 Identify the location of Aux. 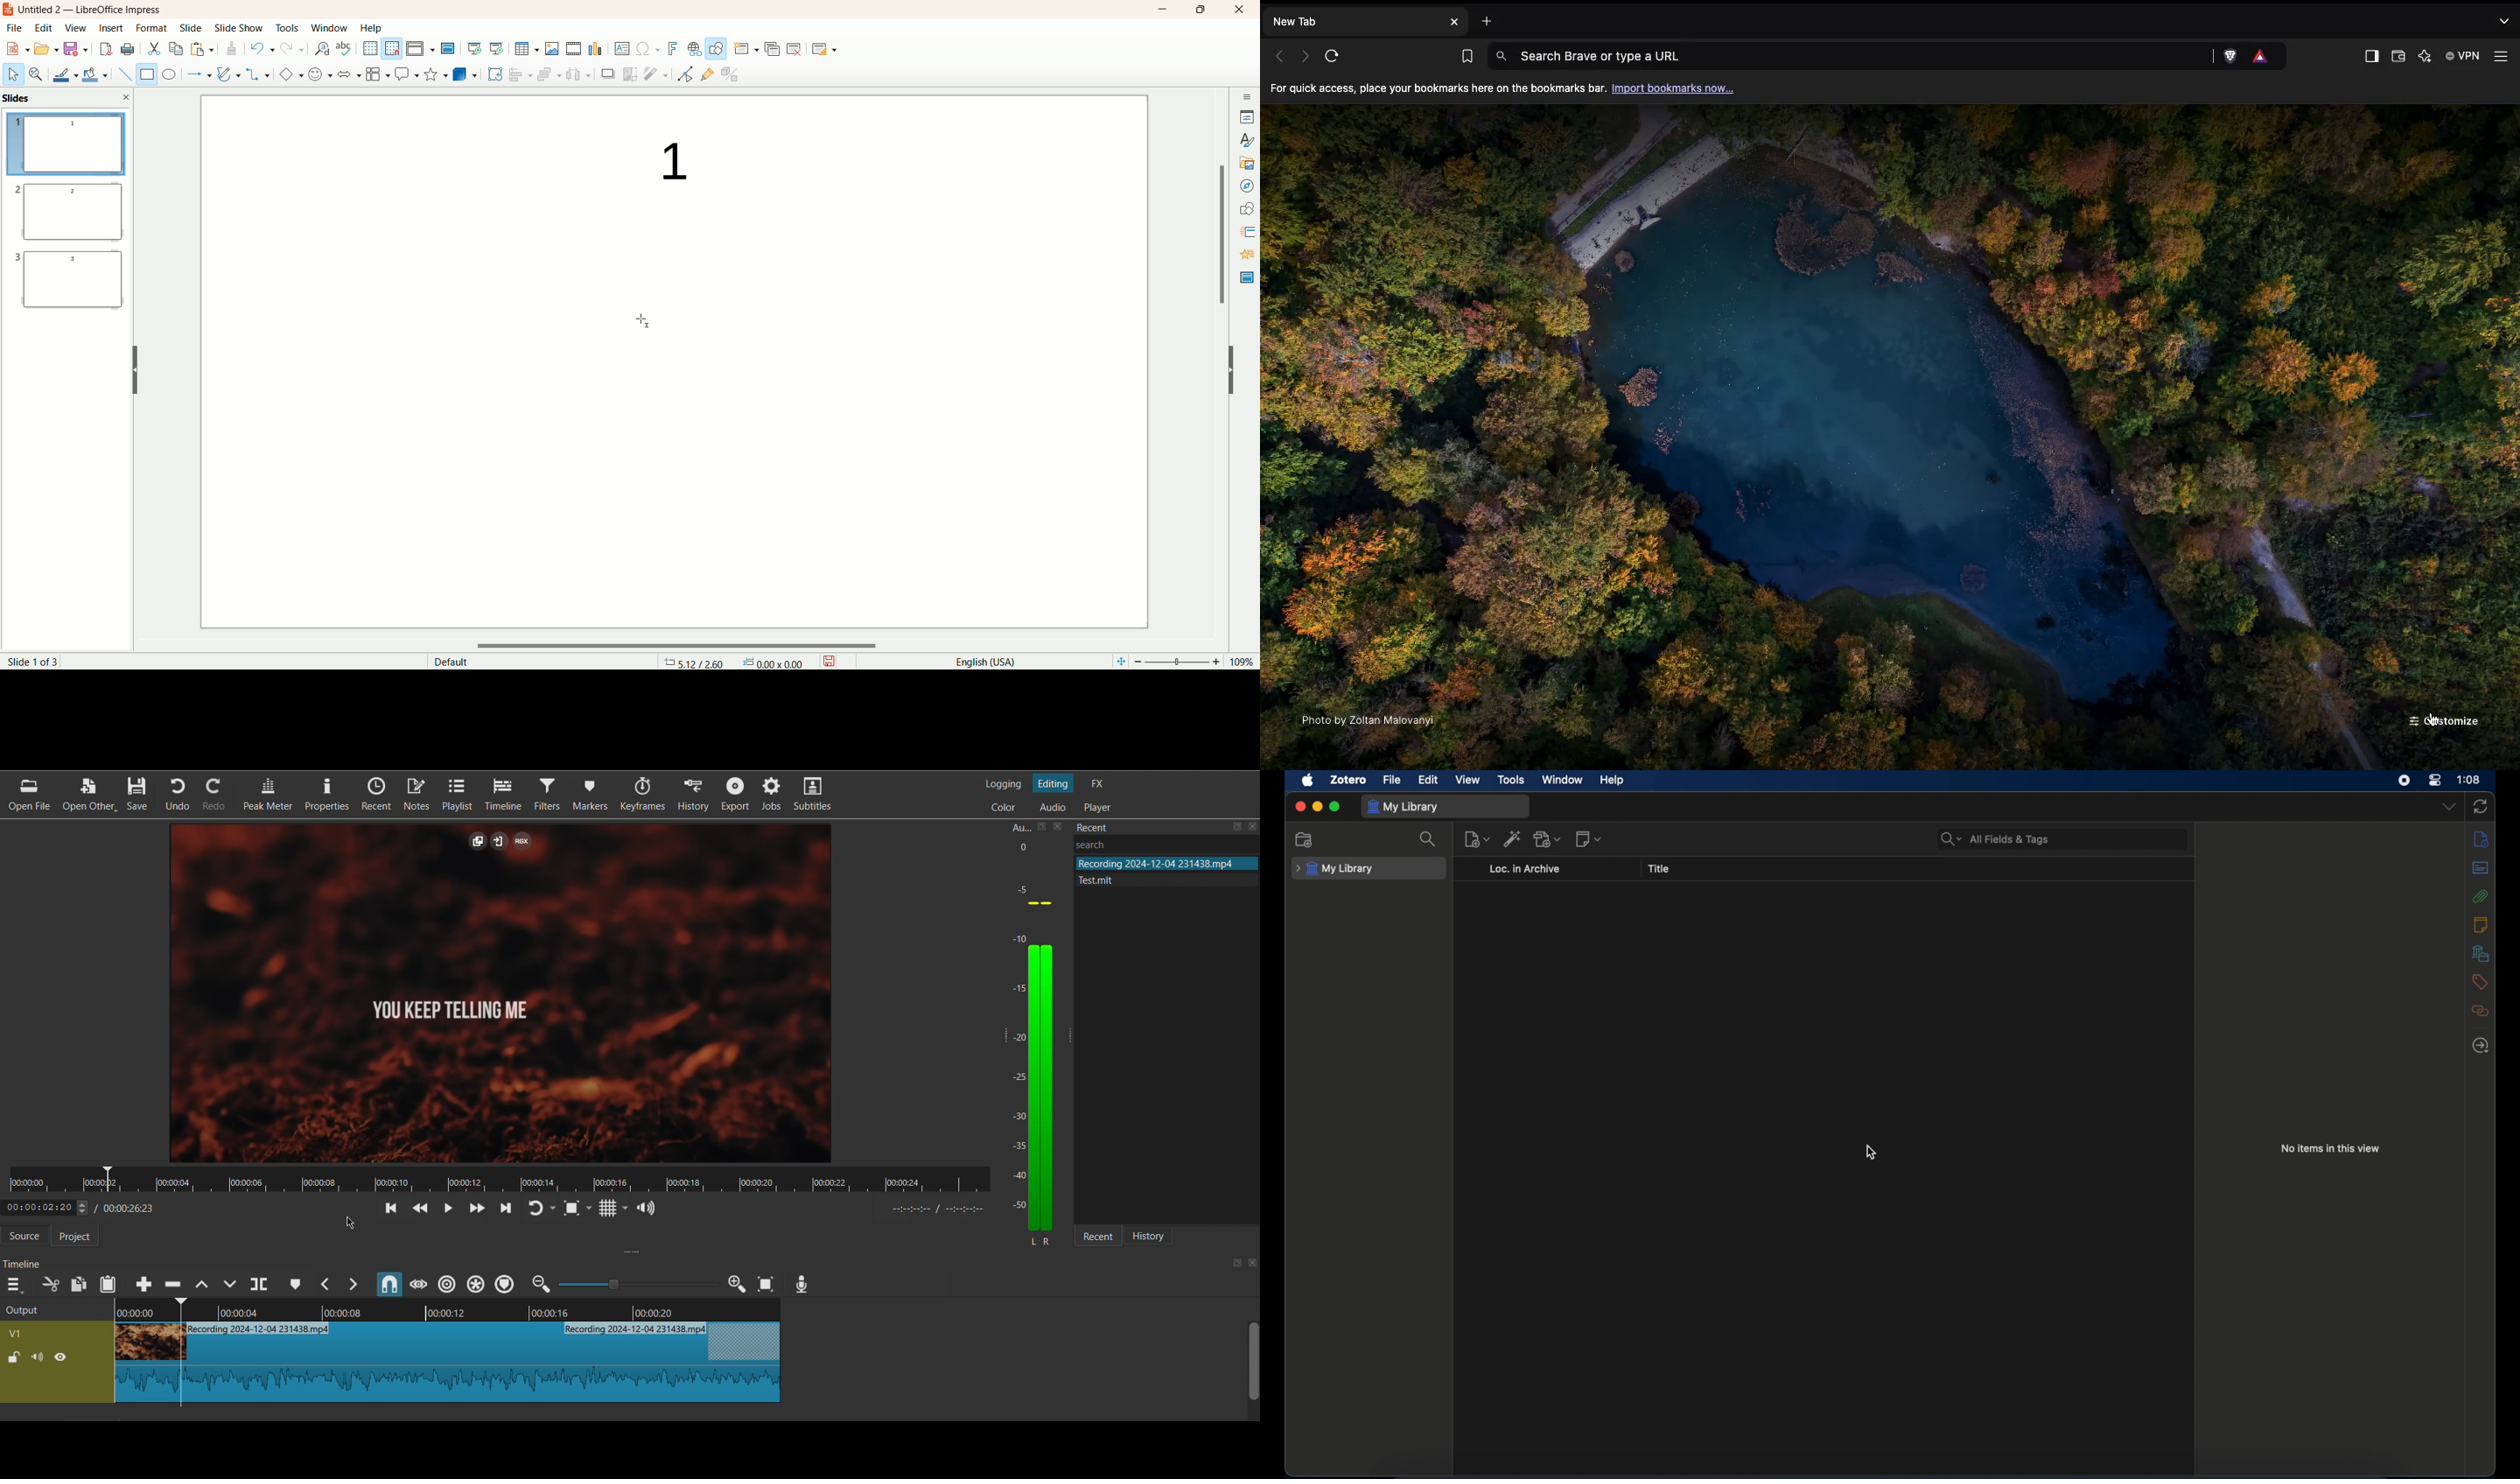
(1018, 825).